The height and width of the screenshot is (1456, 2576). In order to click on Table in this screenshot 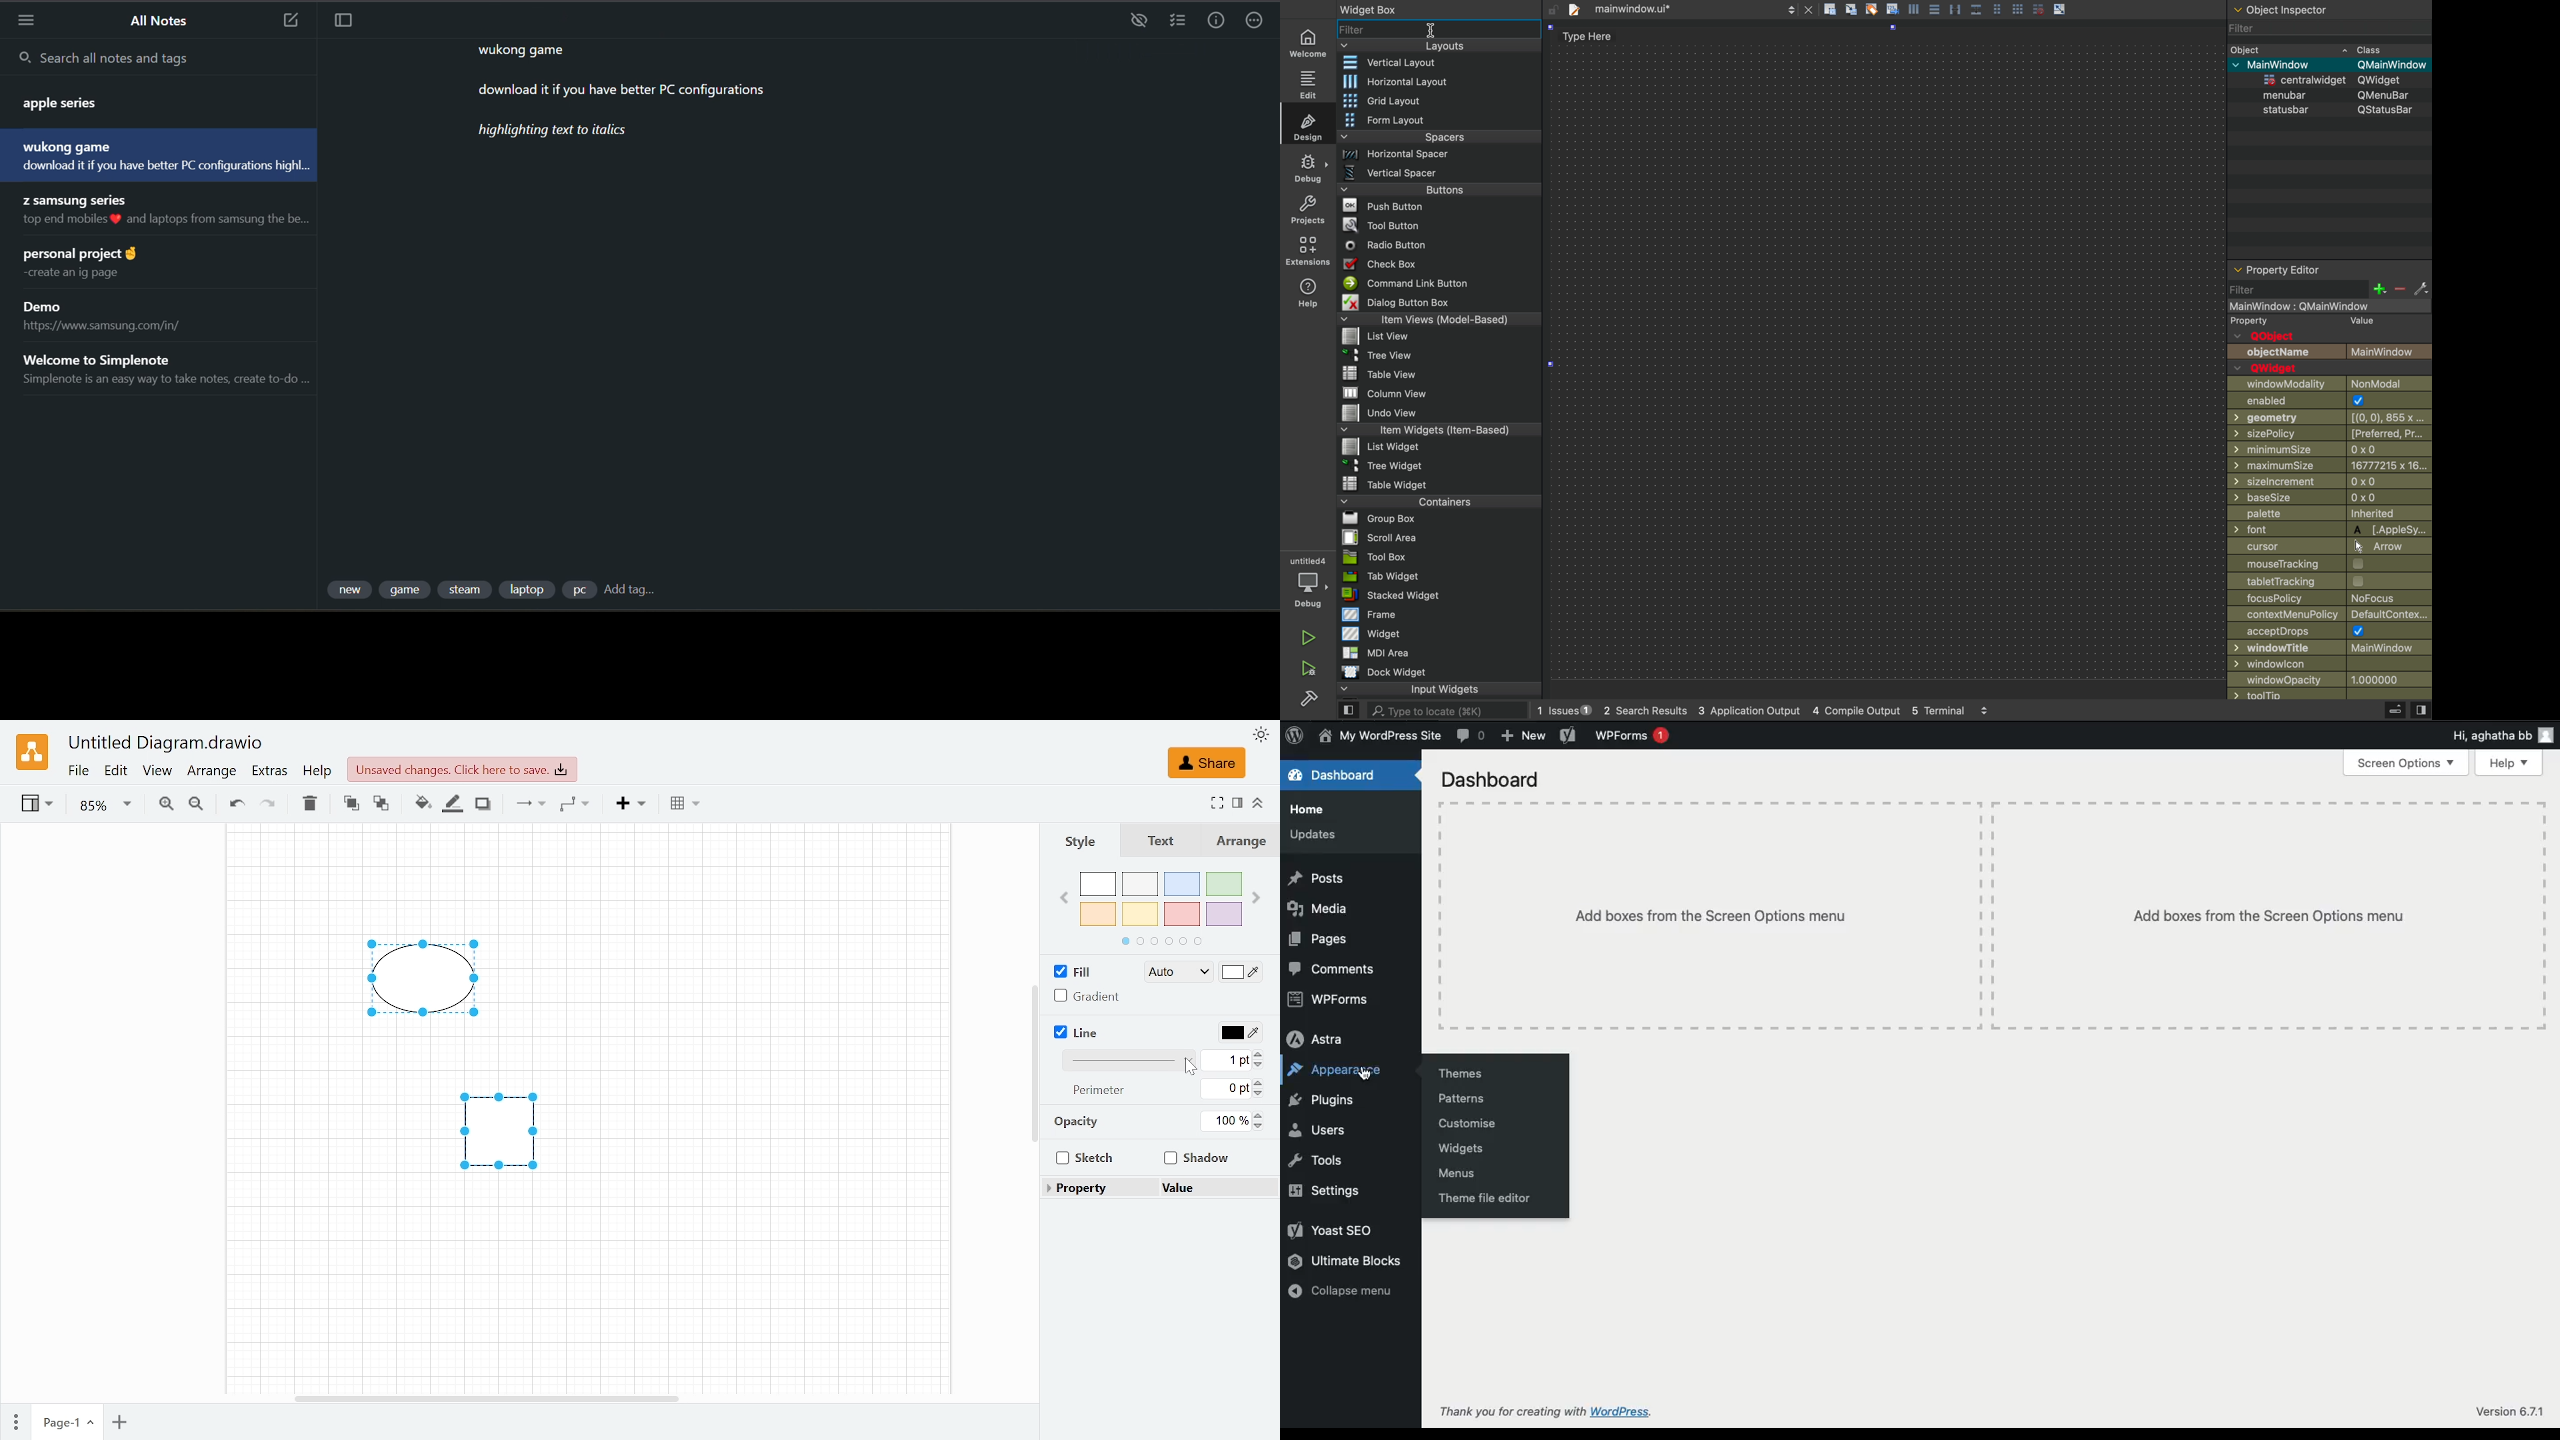, I will do `click(685, 806)`.